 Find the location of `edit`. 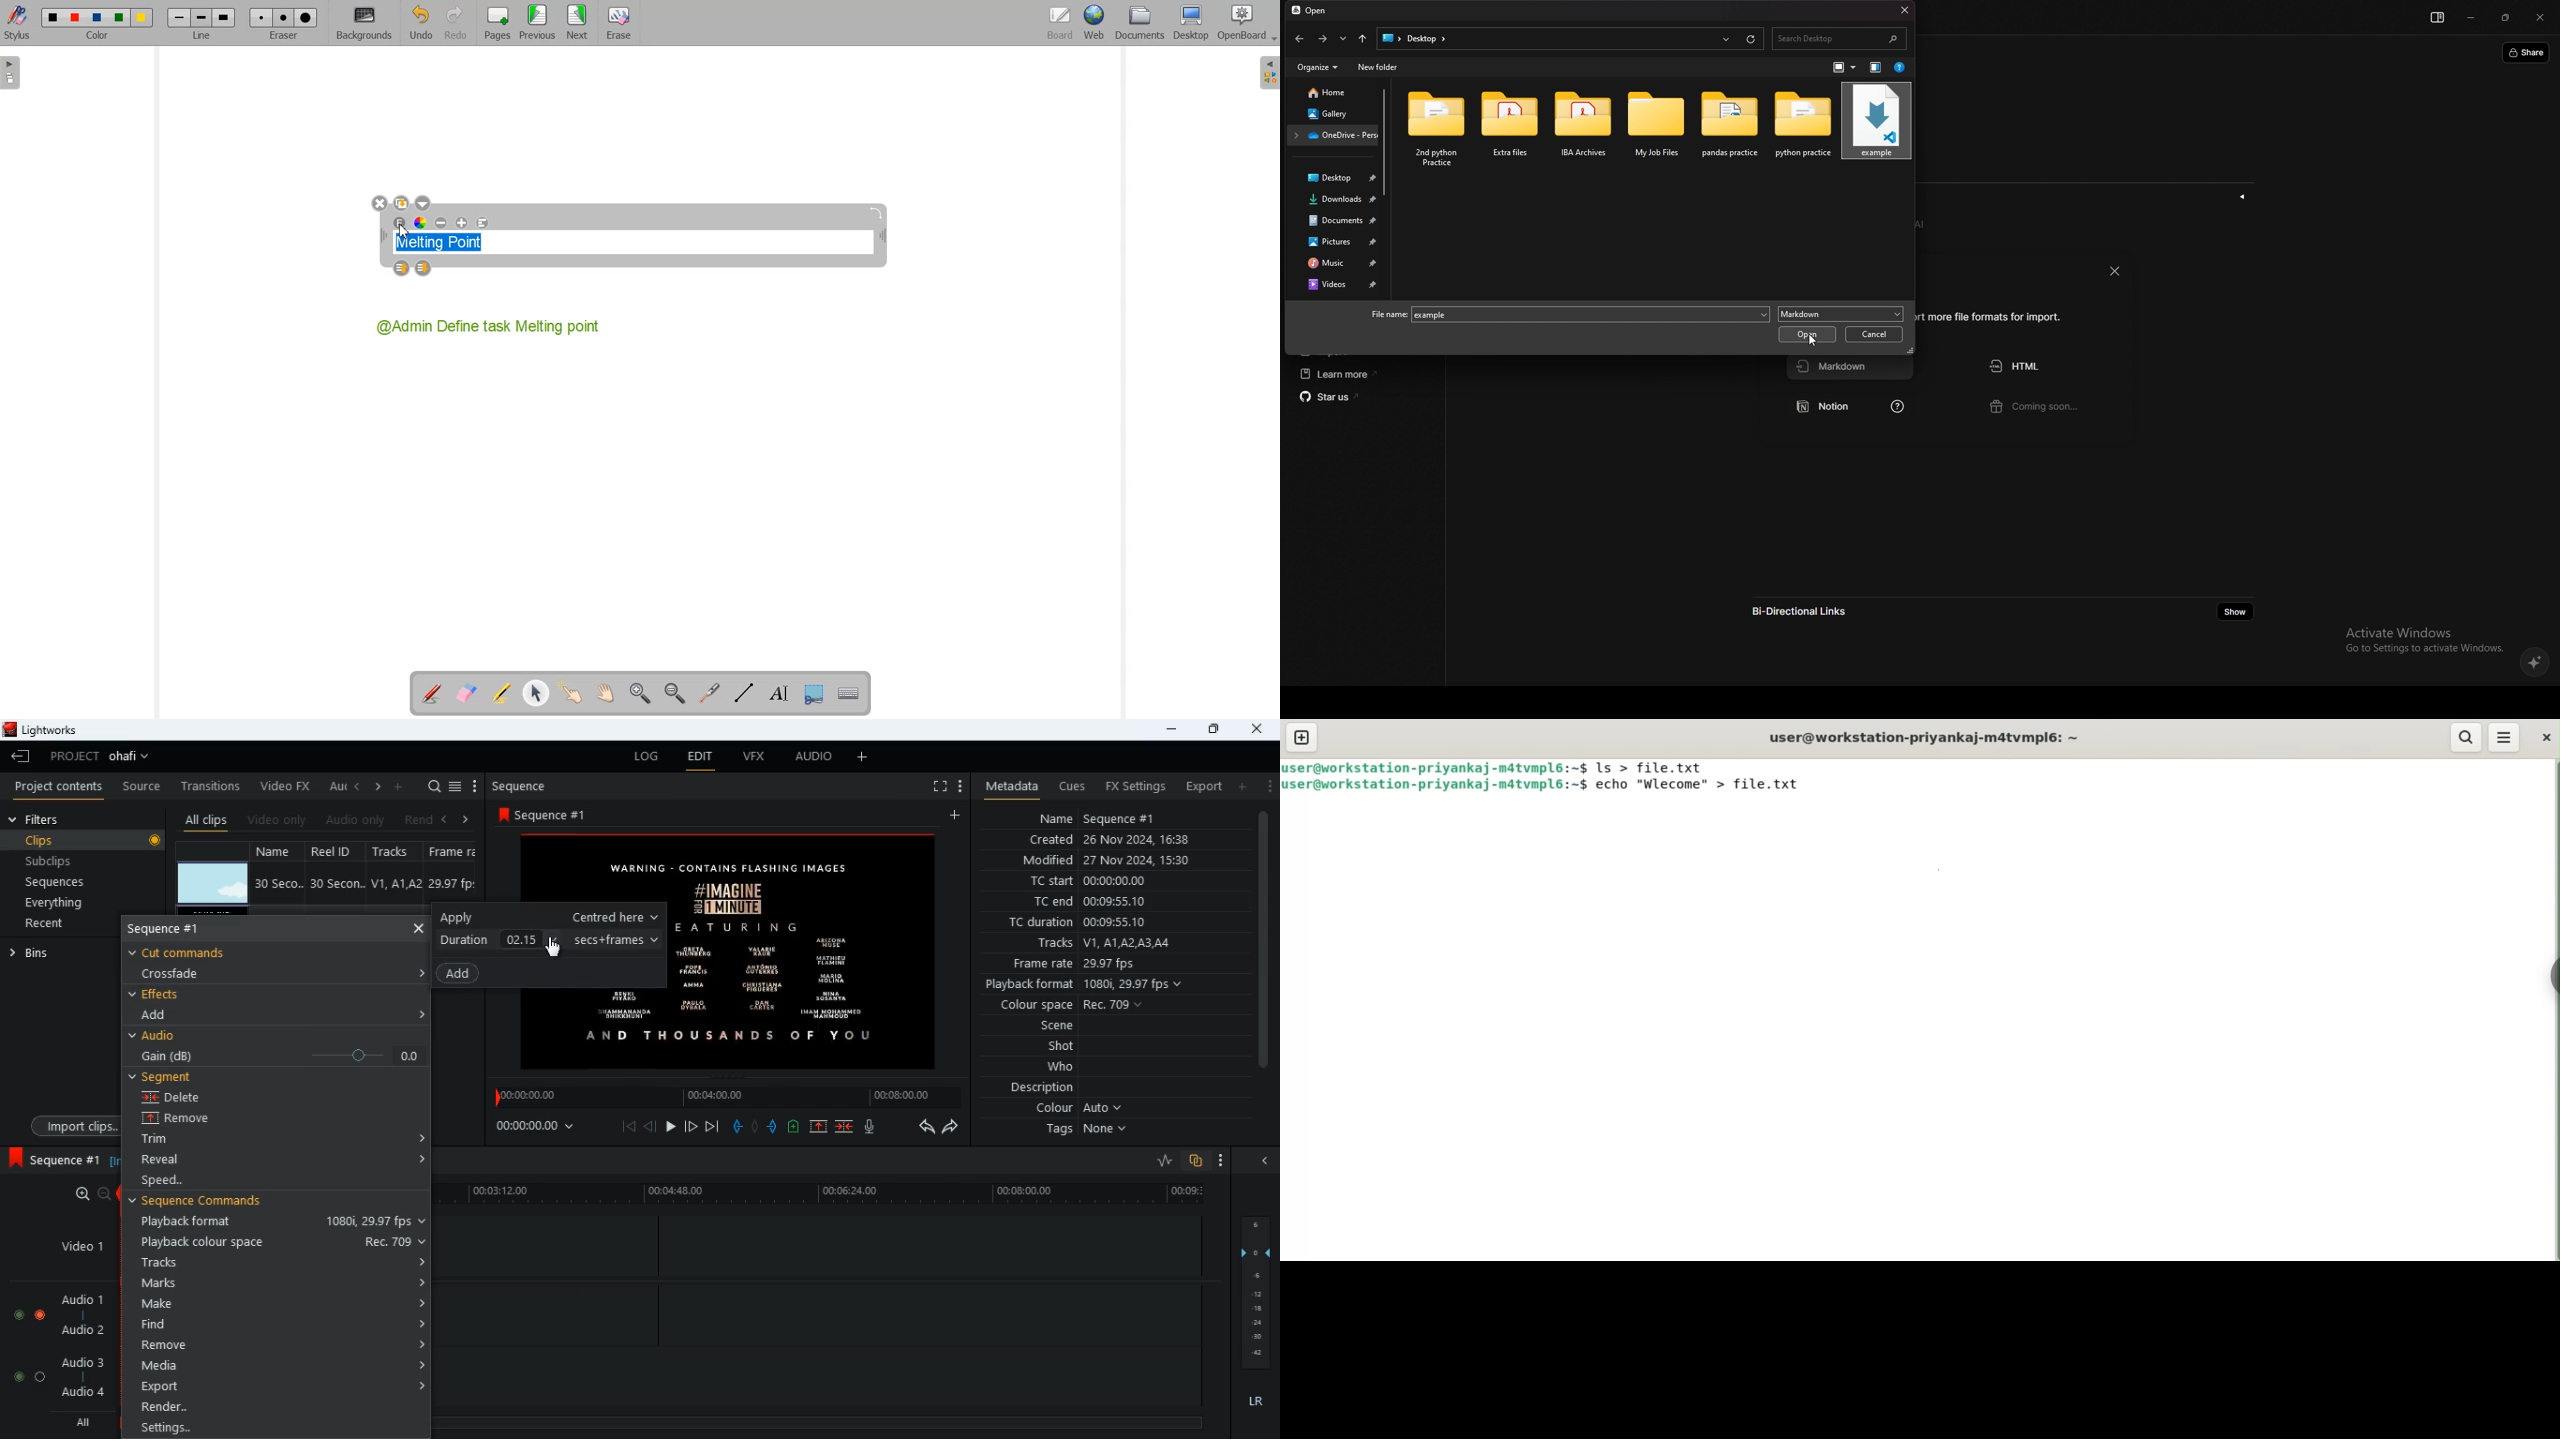

edit is located at coordinates (700, 759).